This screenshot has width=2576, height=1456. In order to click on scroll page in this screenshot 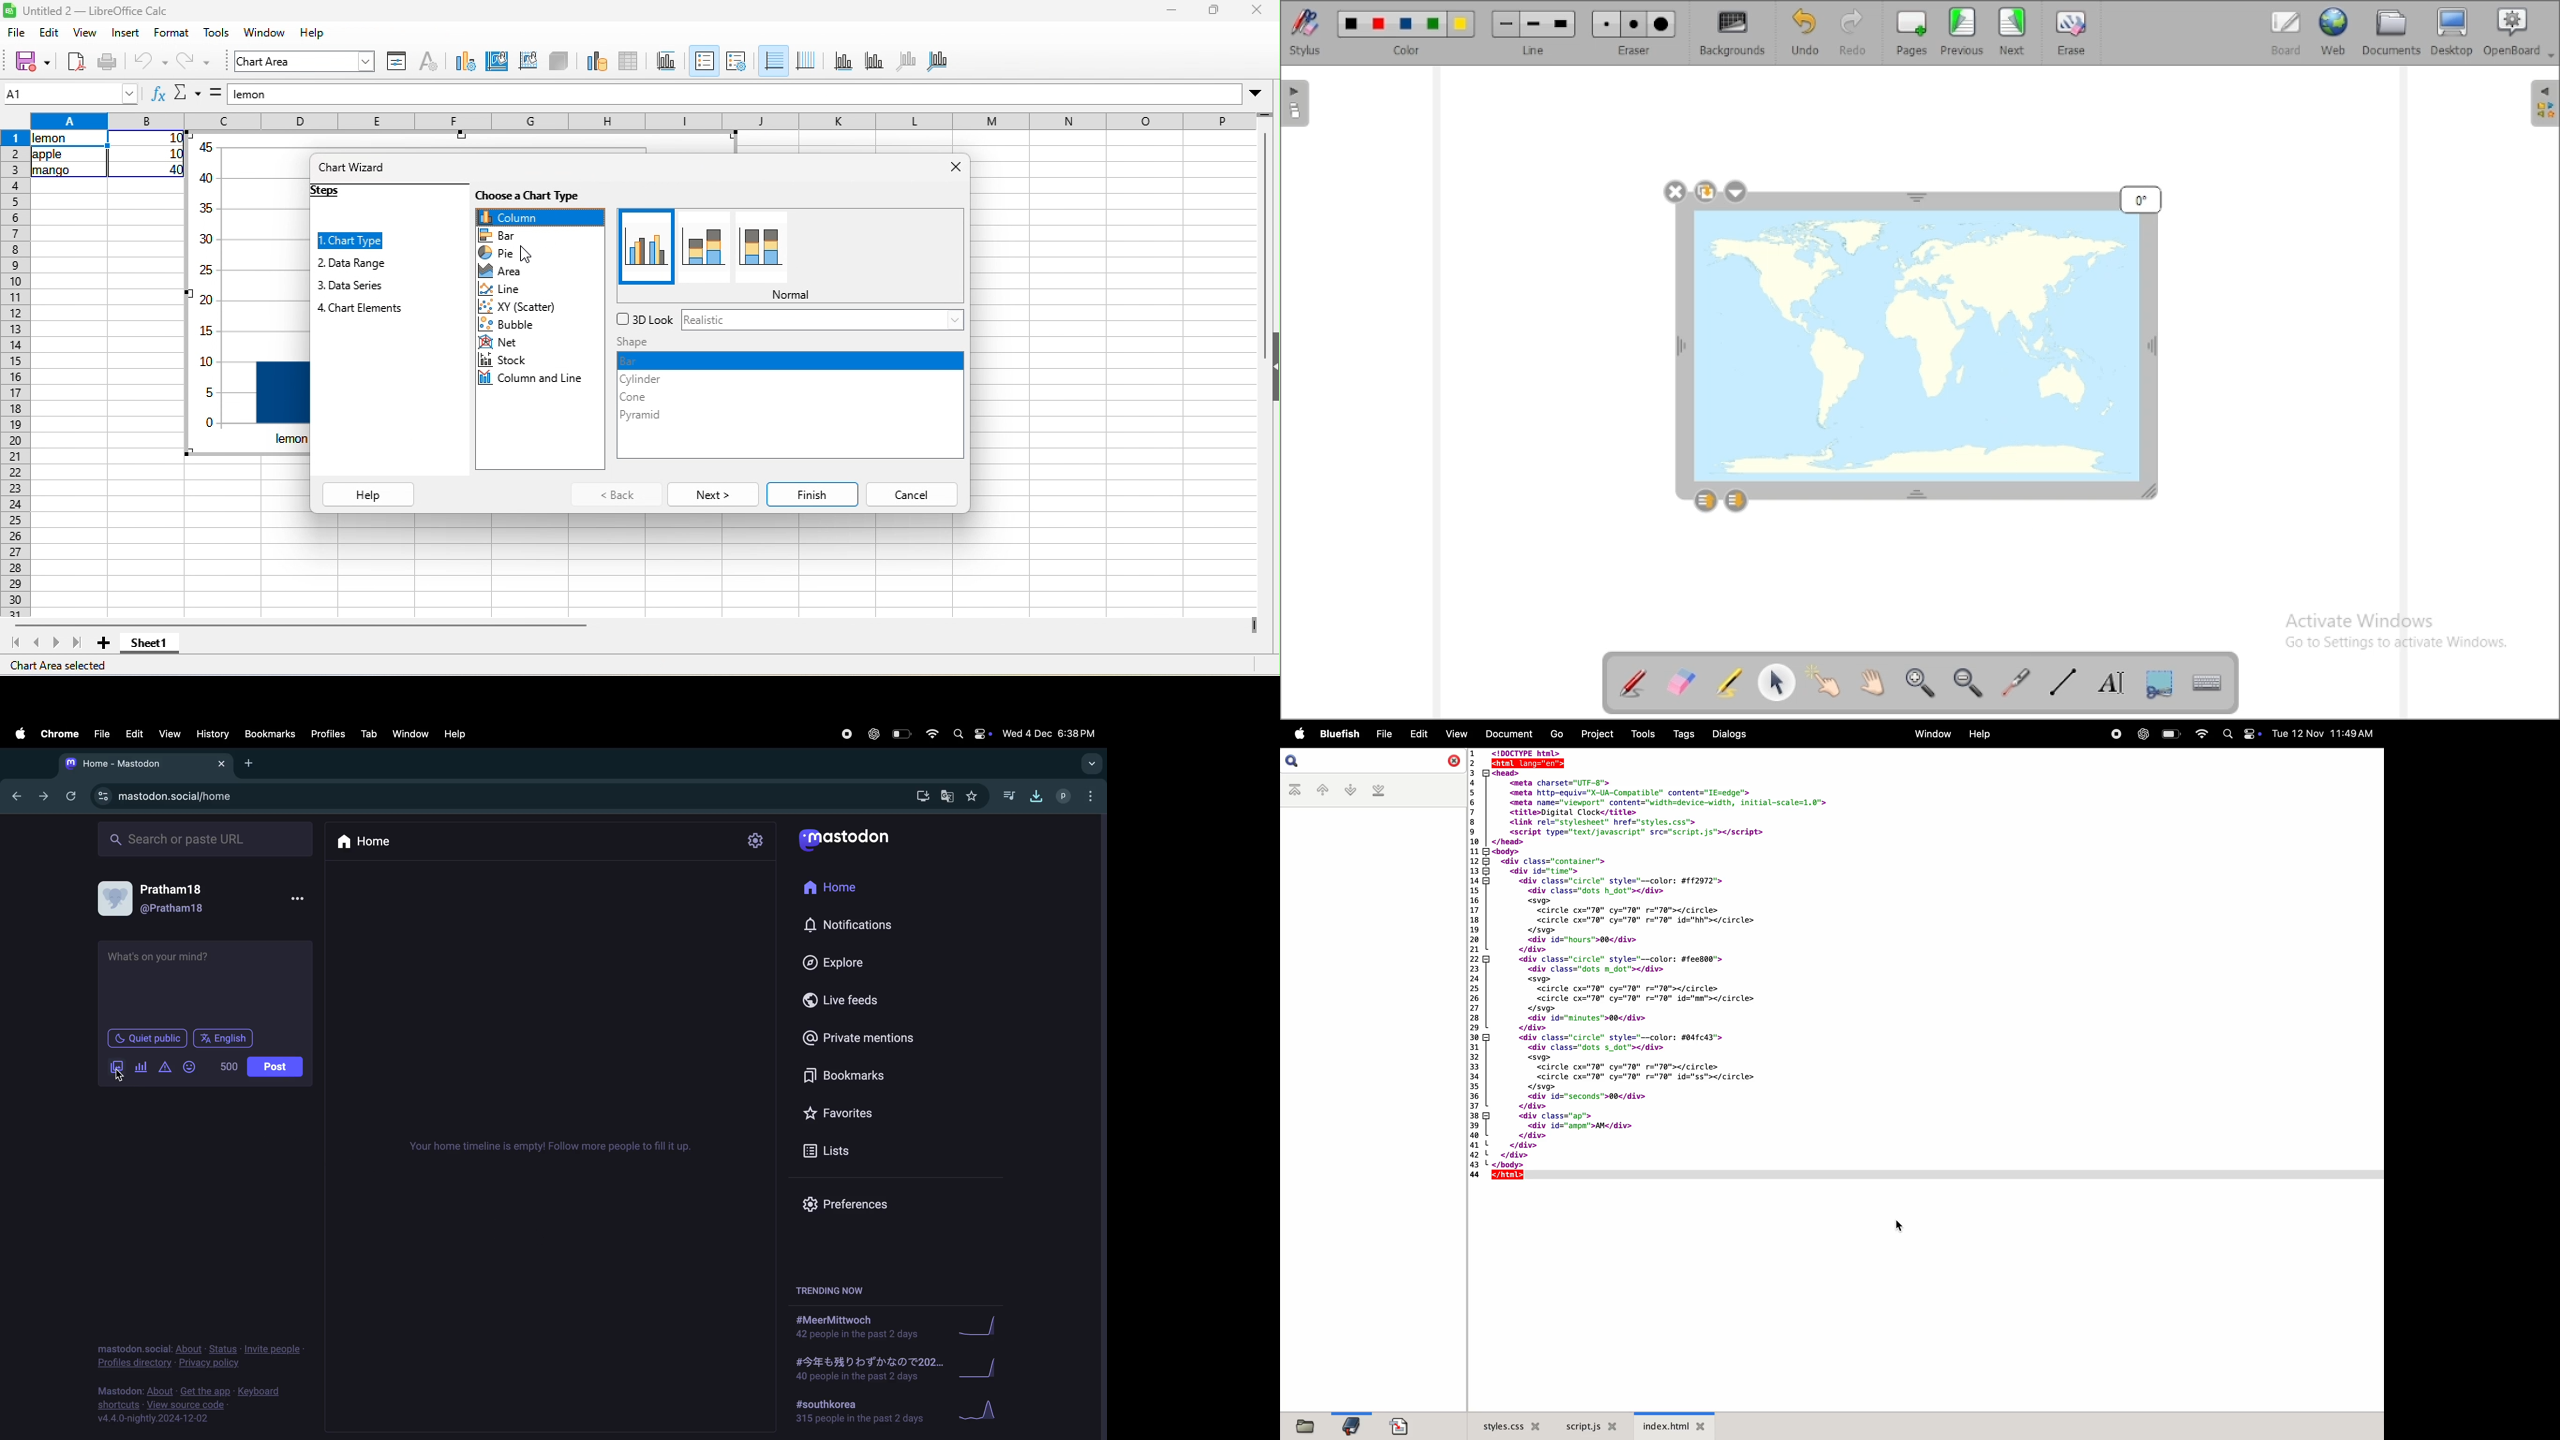, I will do `click(1872, 681)`.